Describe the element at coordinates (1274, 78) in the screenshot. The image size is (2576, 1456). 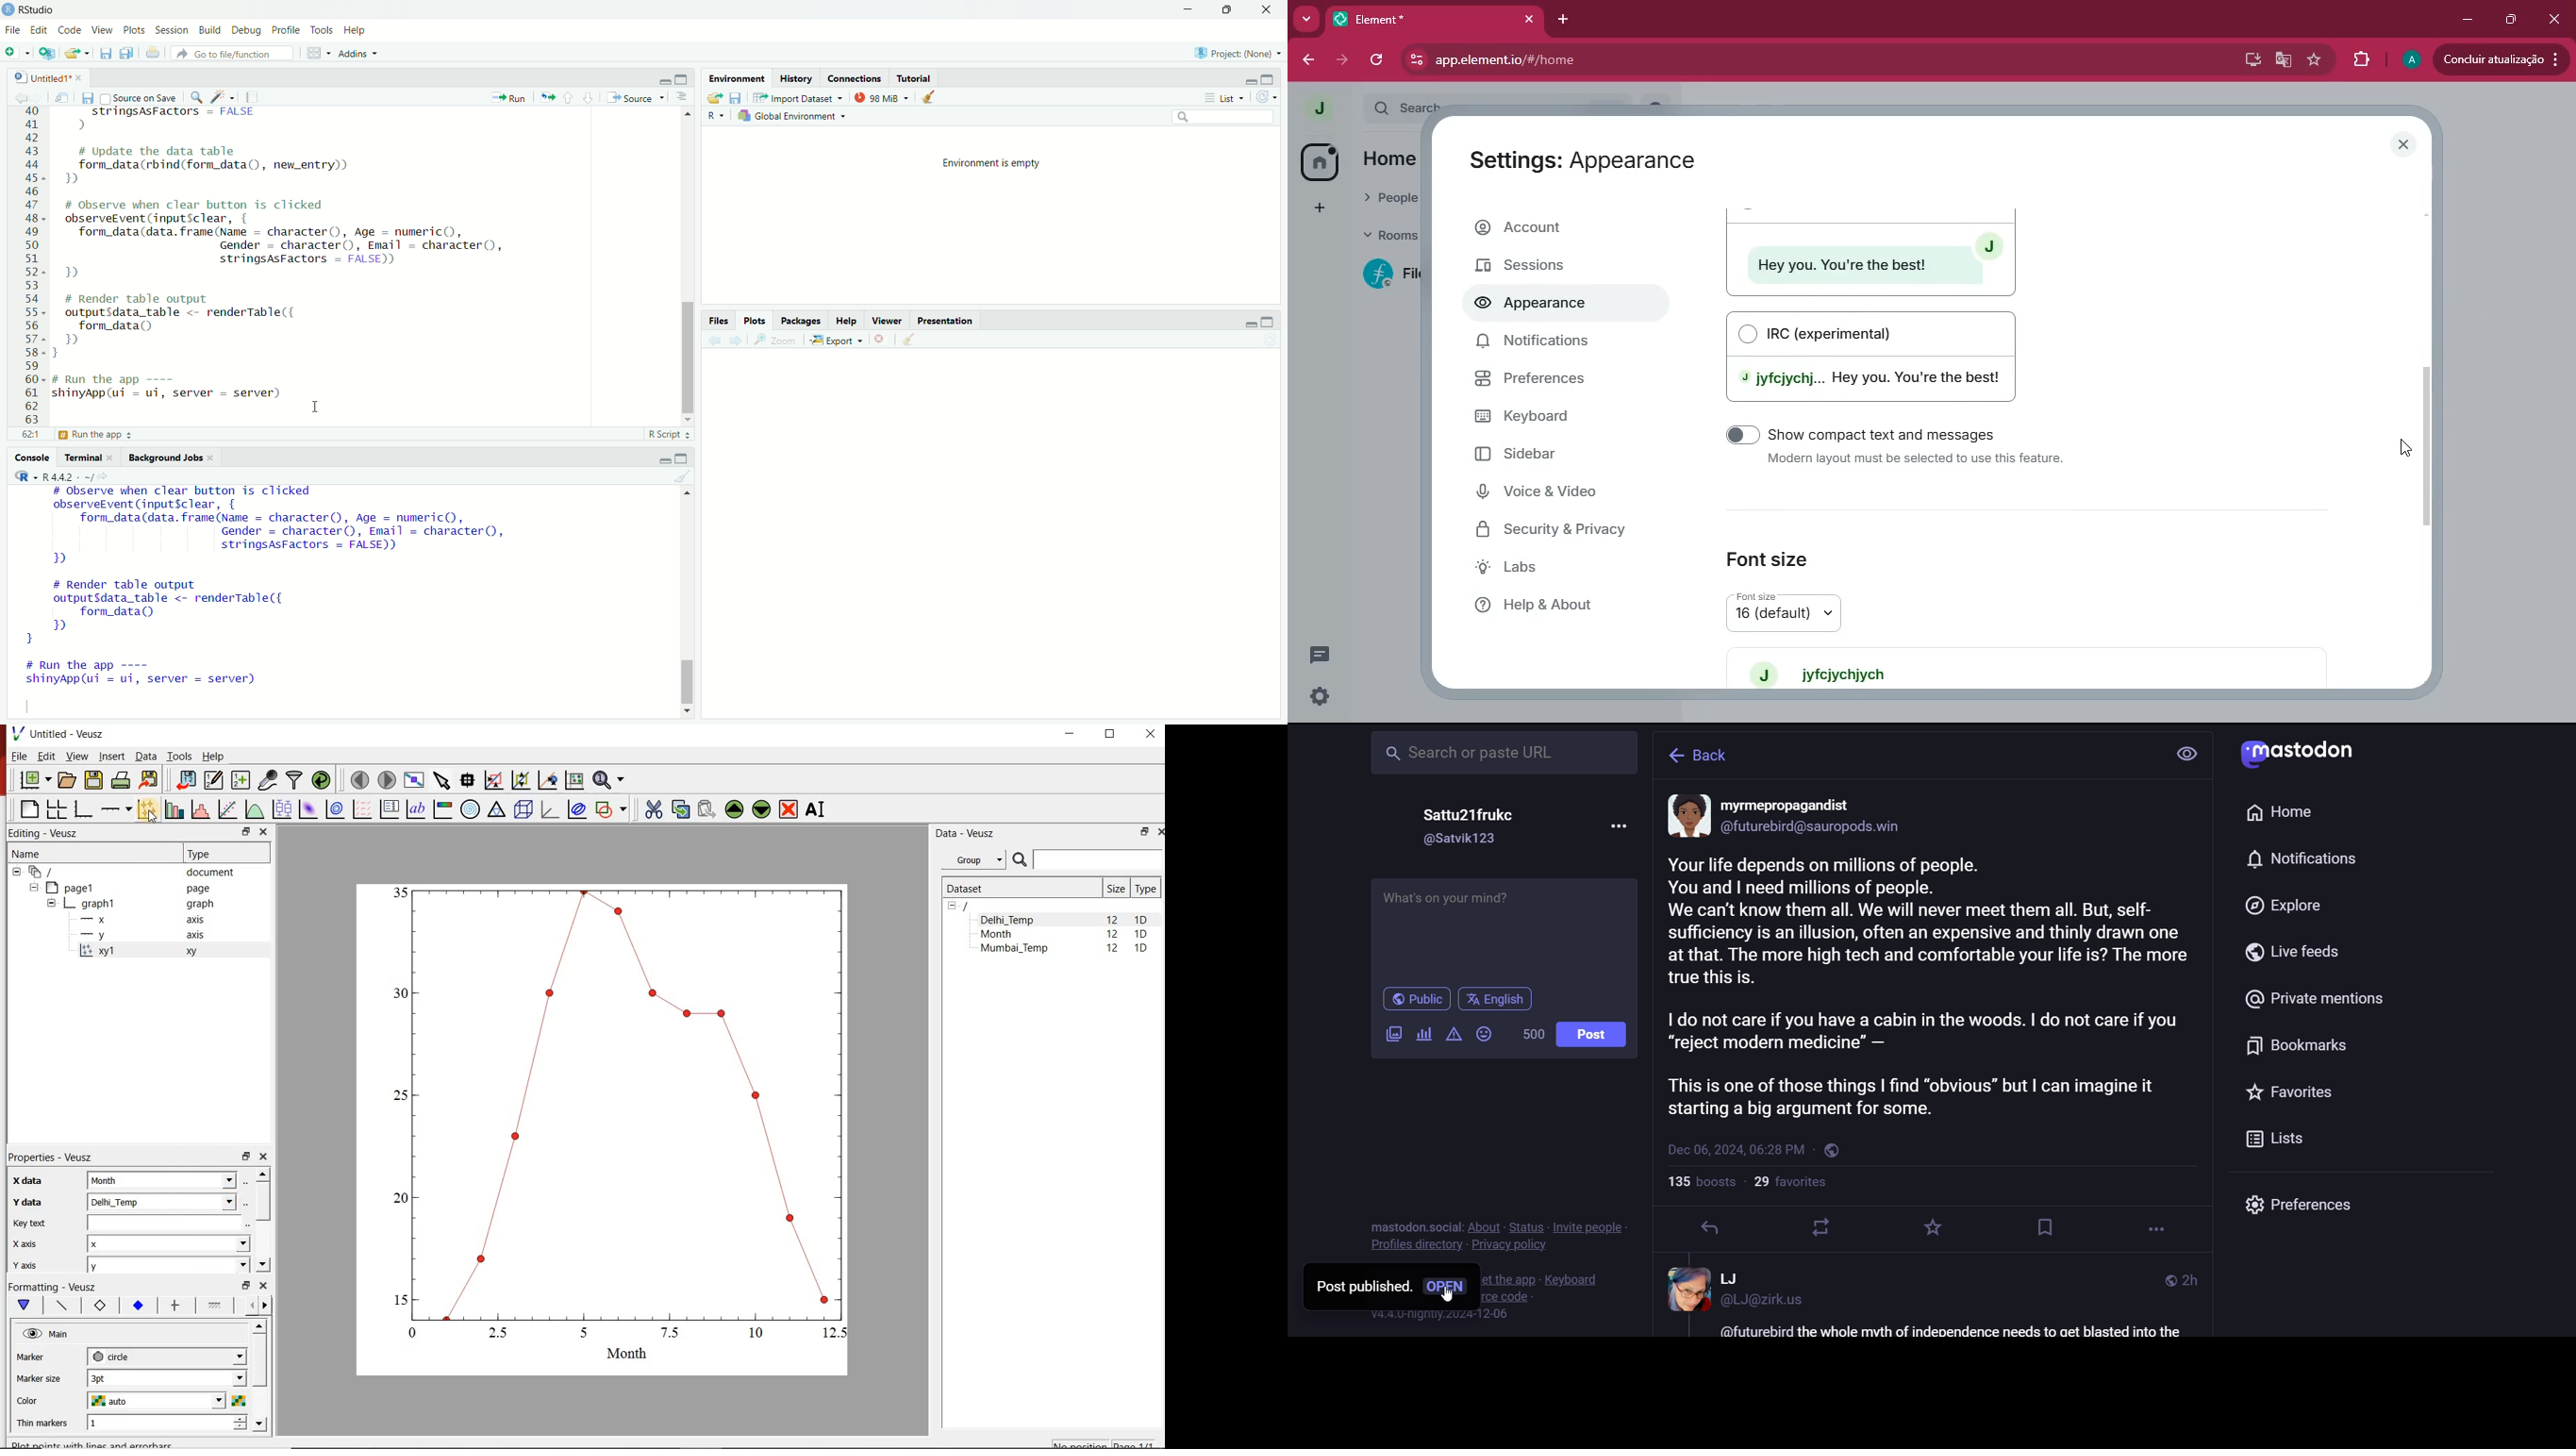
I see `maximize` at that location.